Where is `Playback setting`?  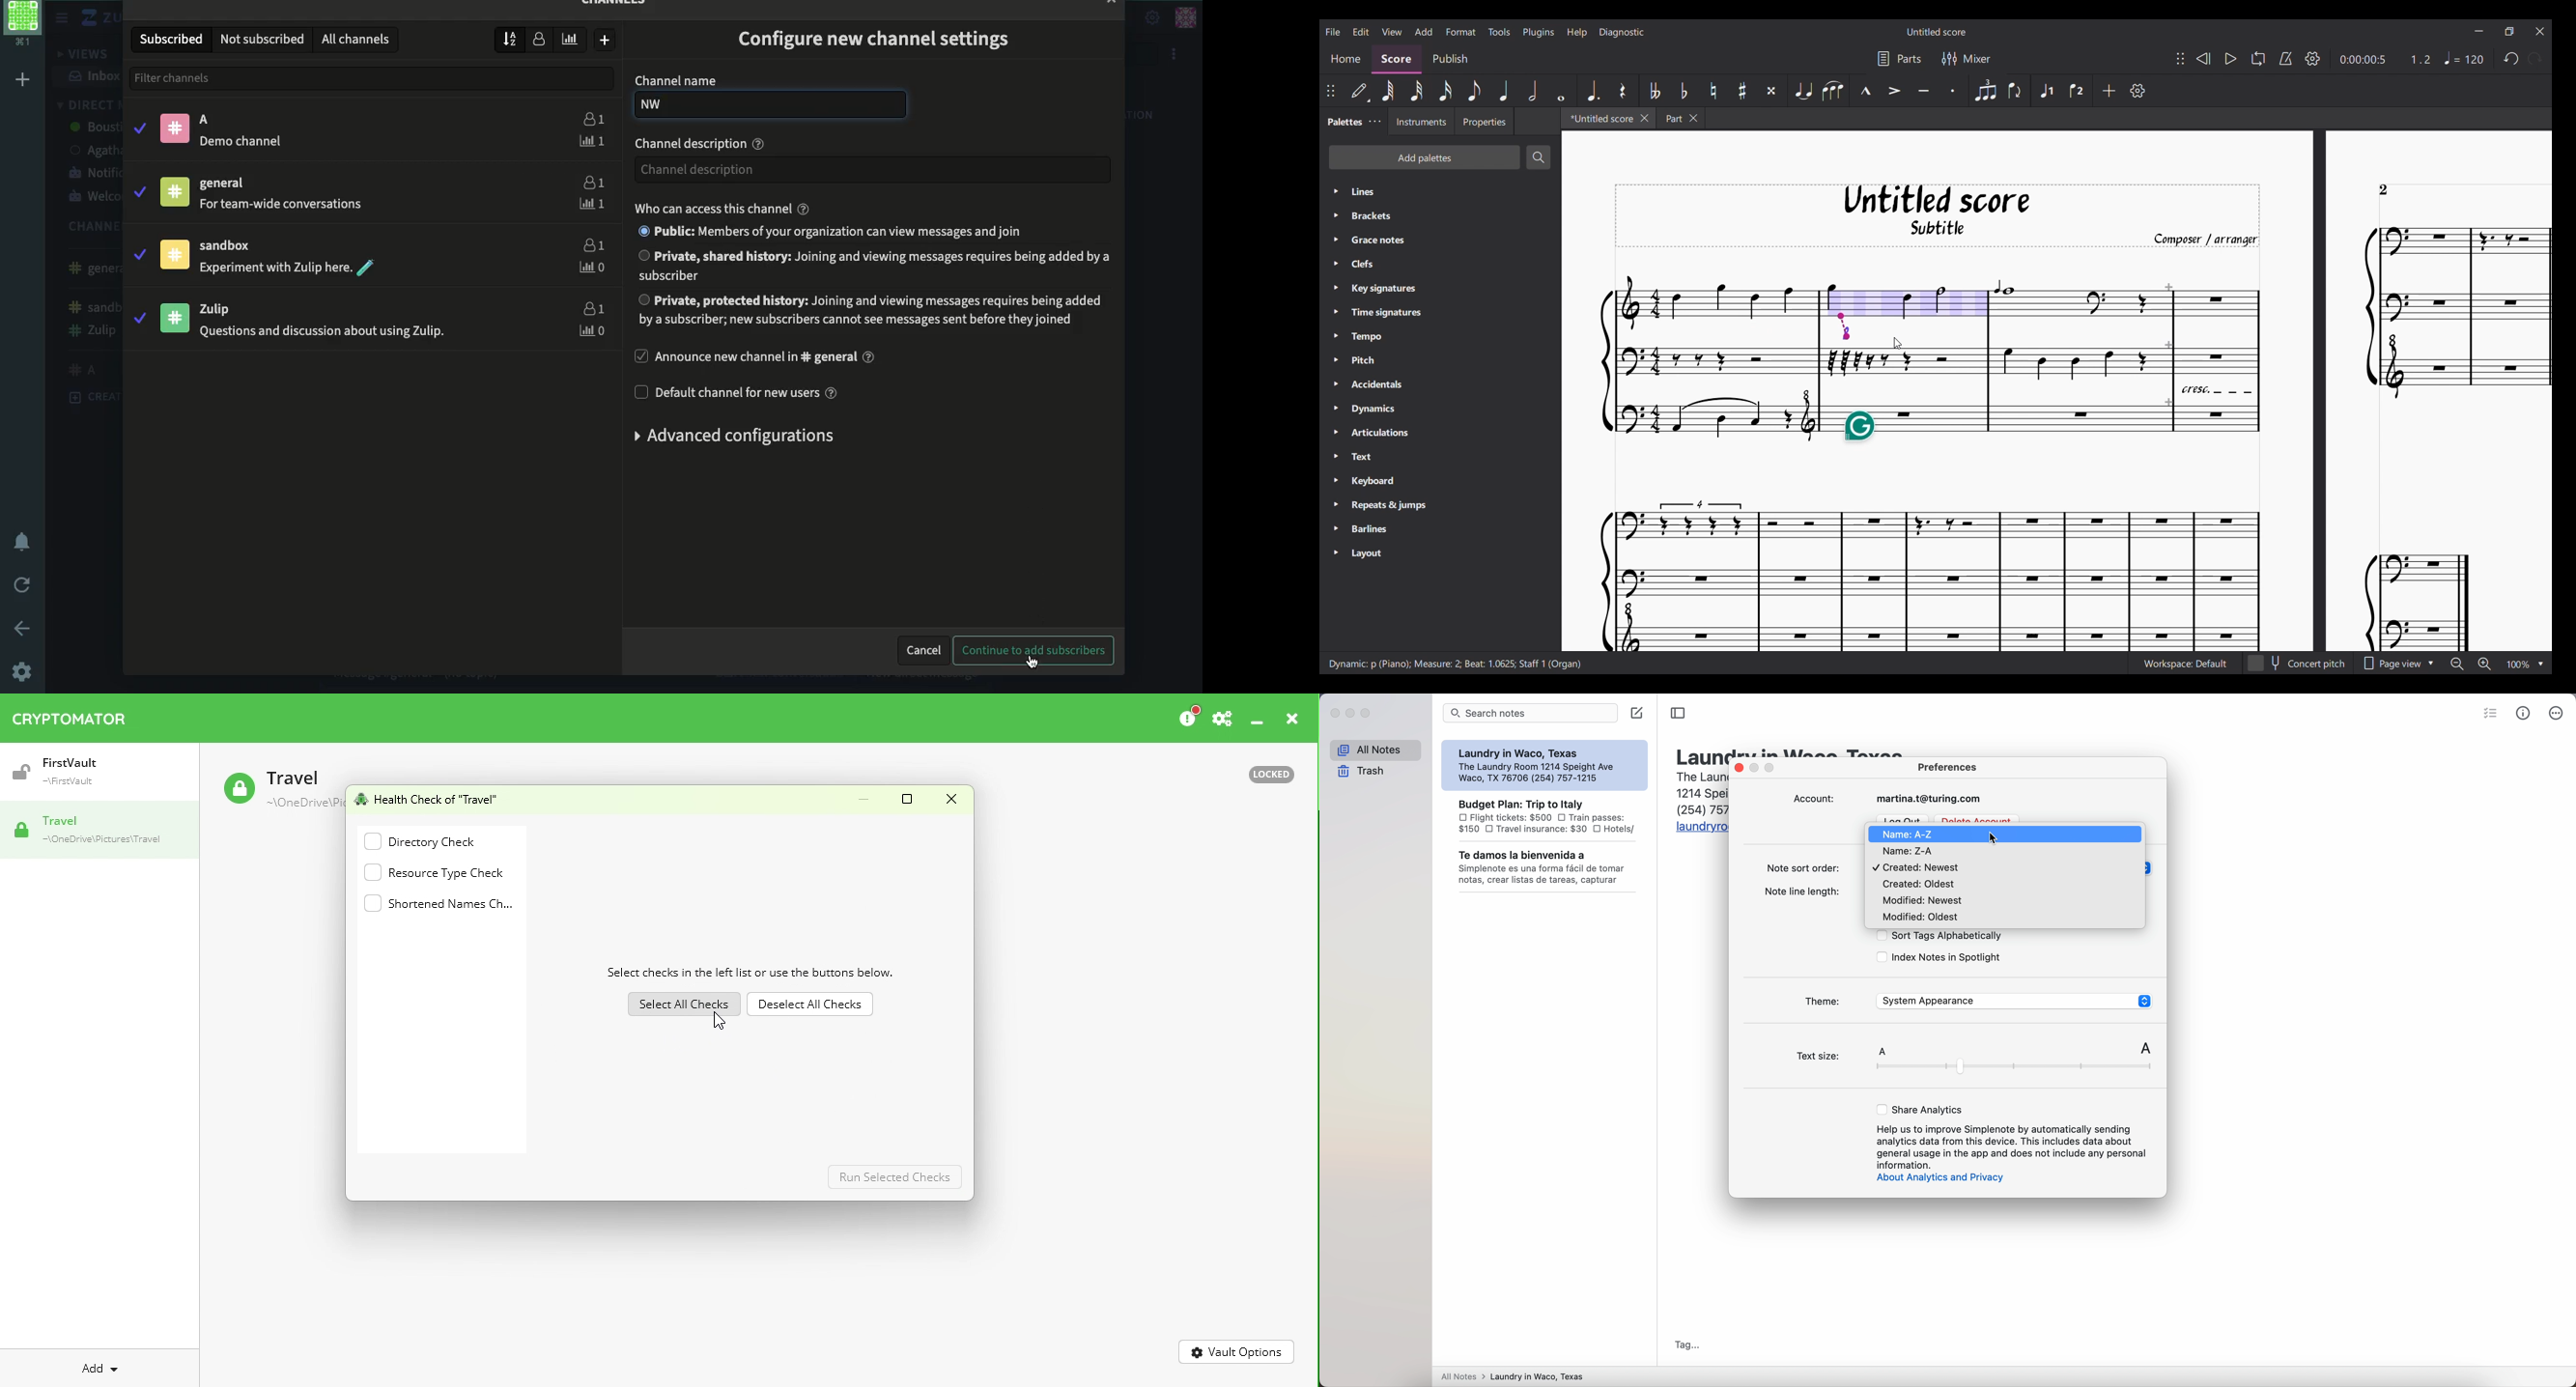 Playback setting is located at coordinates (2313, 58).